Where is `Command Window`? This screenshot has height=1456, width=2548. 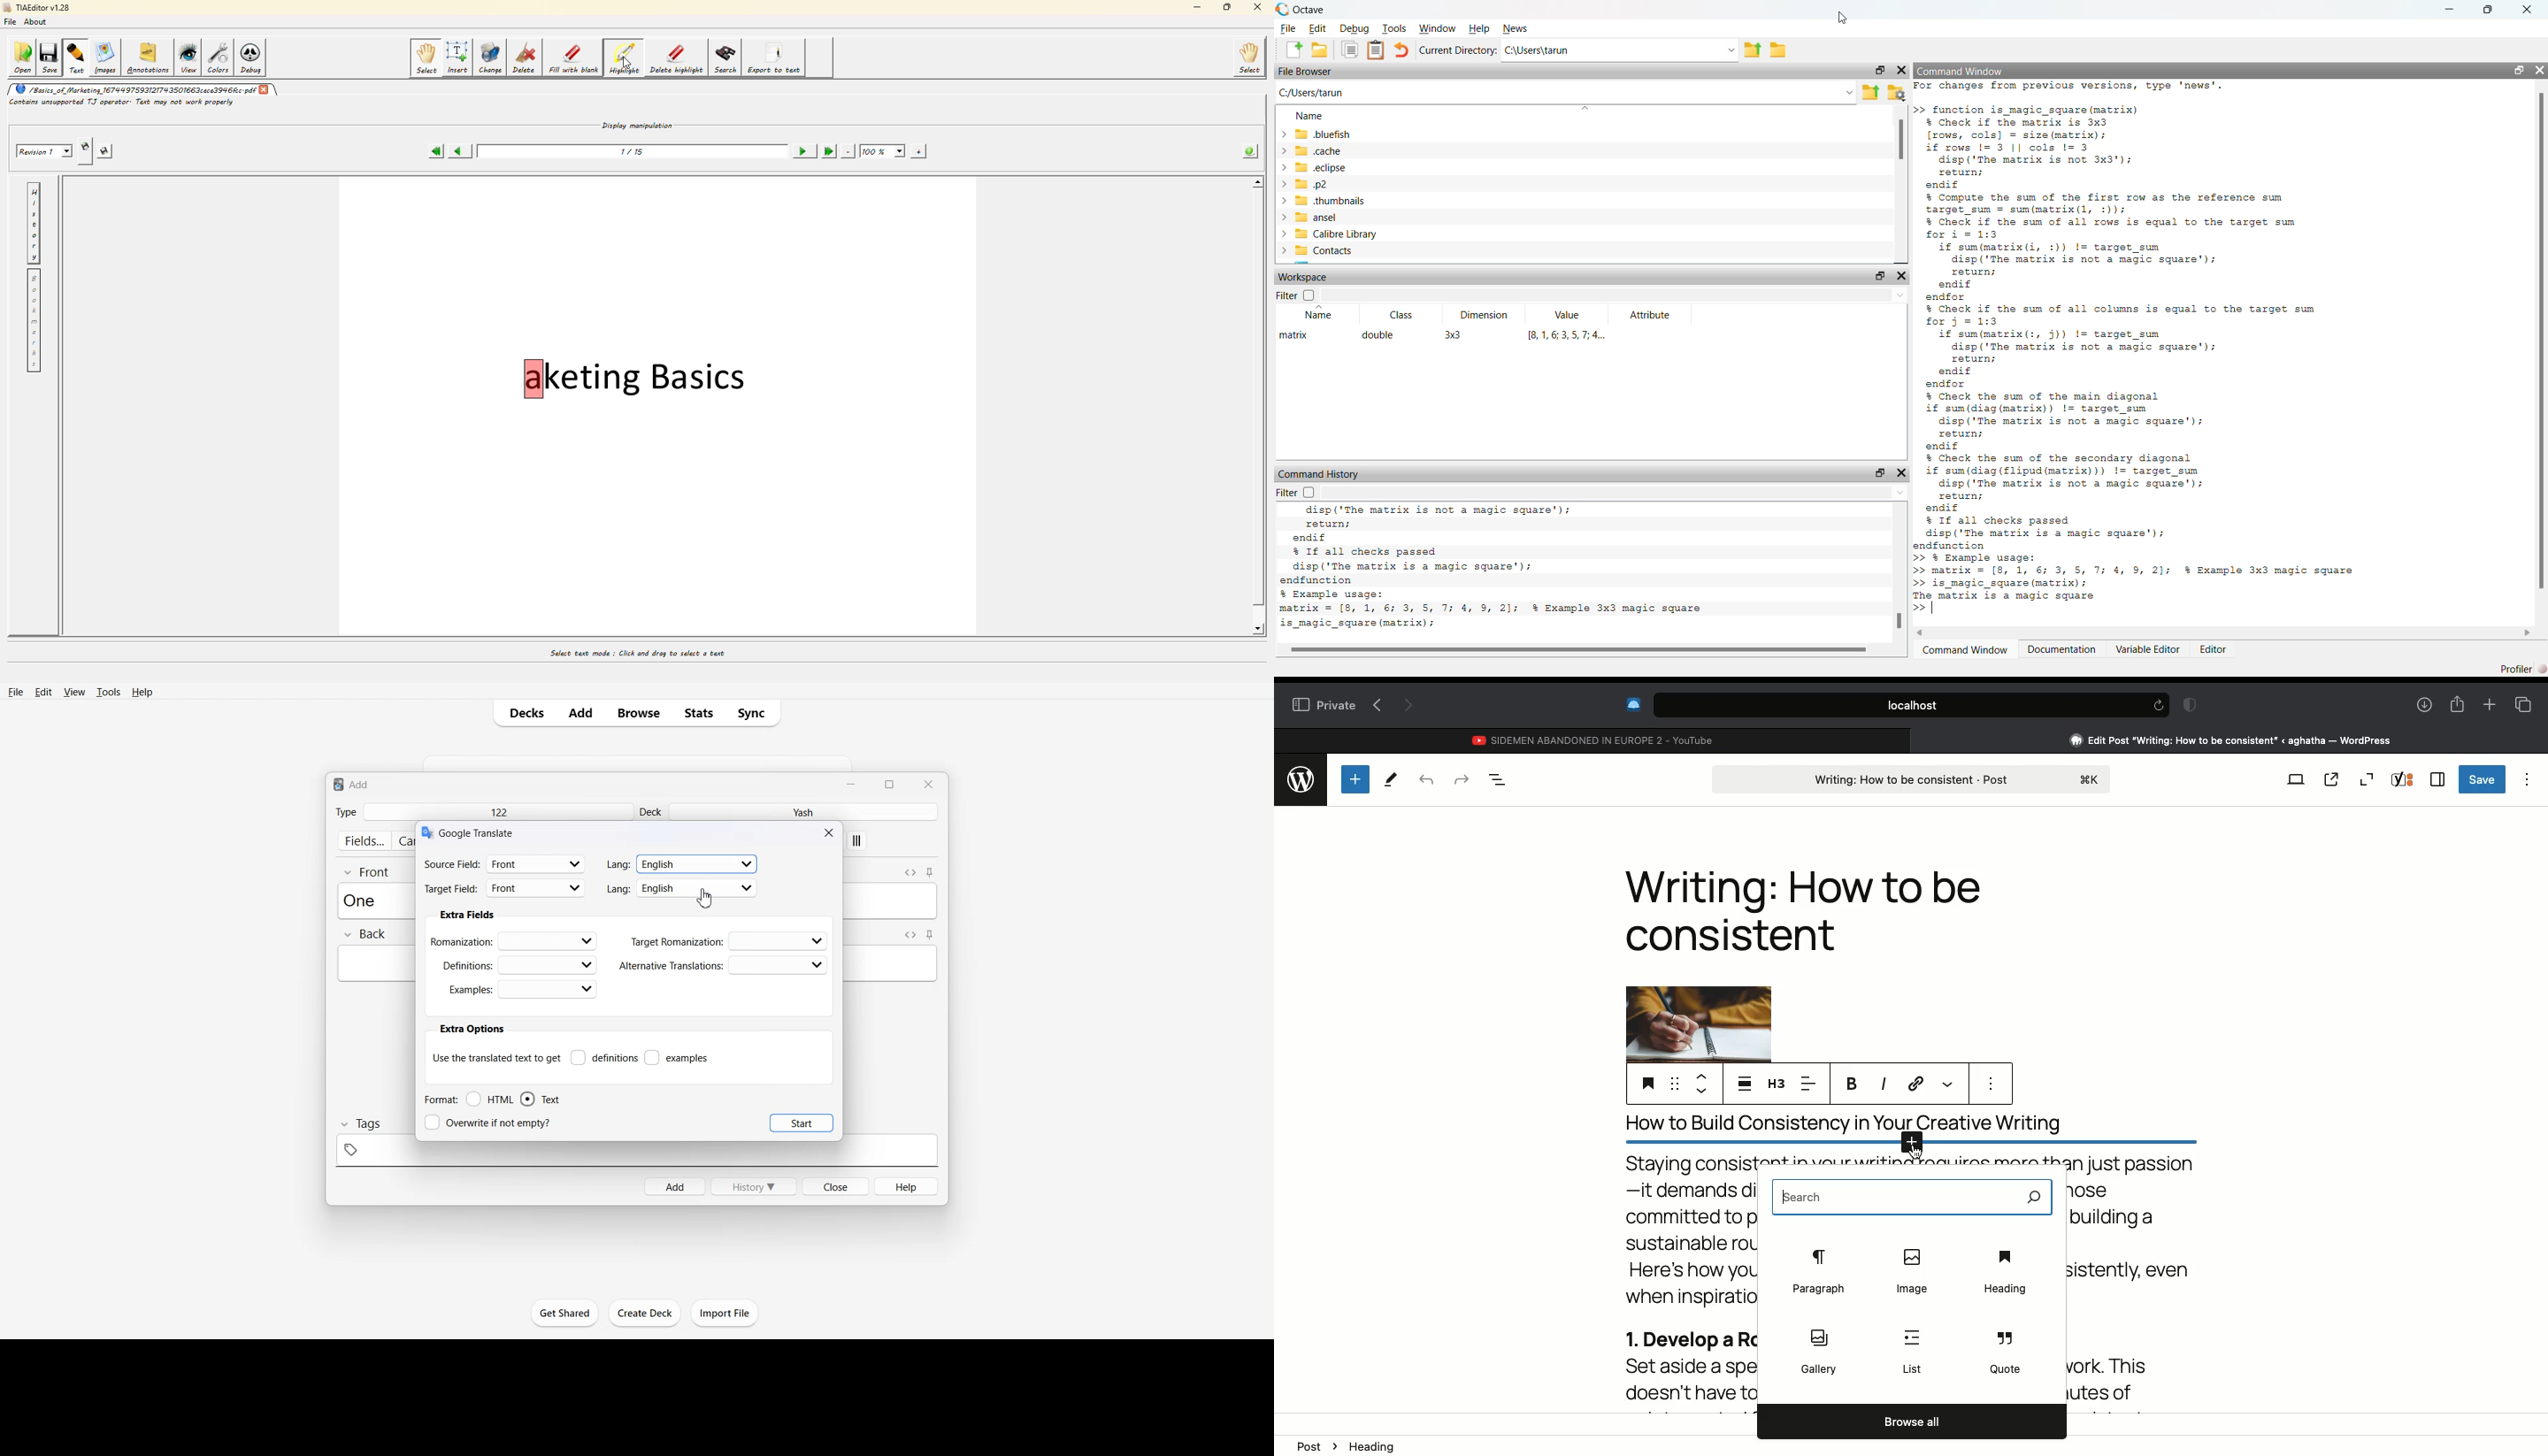 Command Window is located at coordinates (1961, 71).